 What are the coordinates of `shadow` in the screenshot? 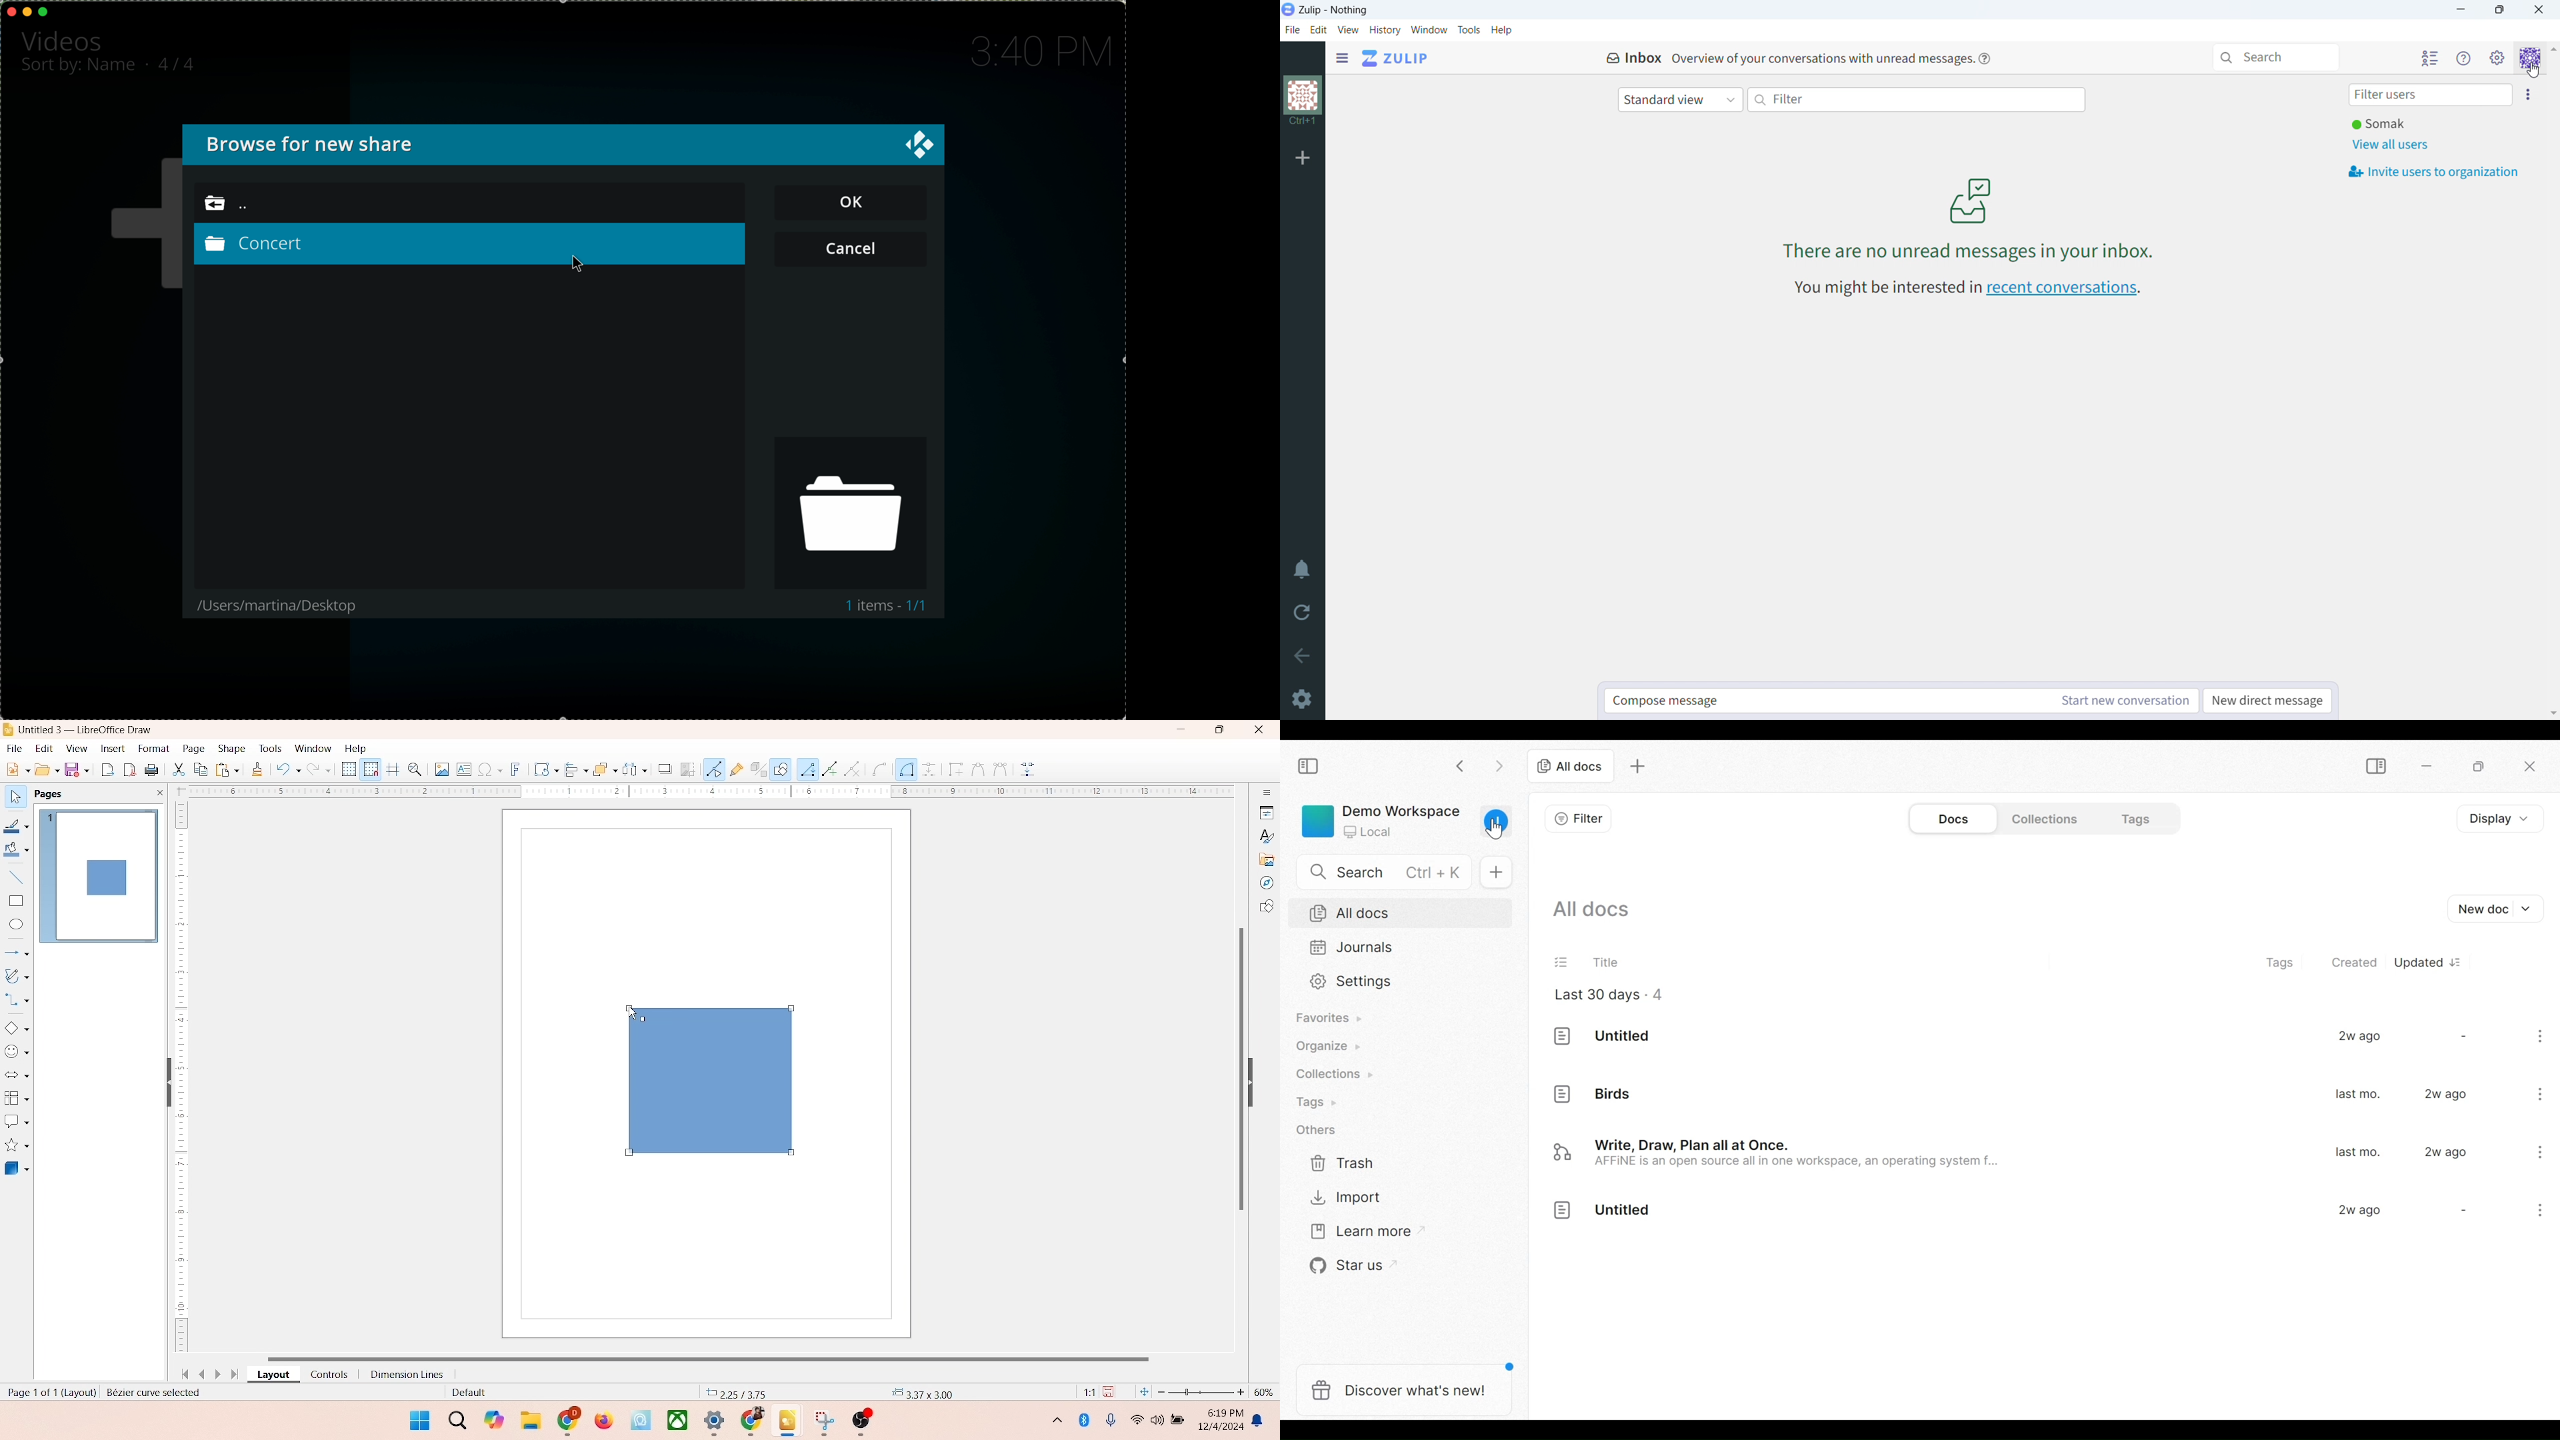 It's located at (662, 767).